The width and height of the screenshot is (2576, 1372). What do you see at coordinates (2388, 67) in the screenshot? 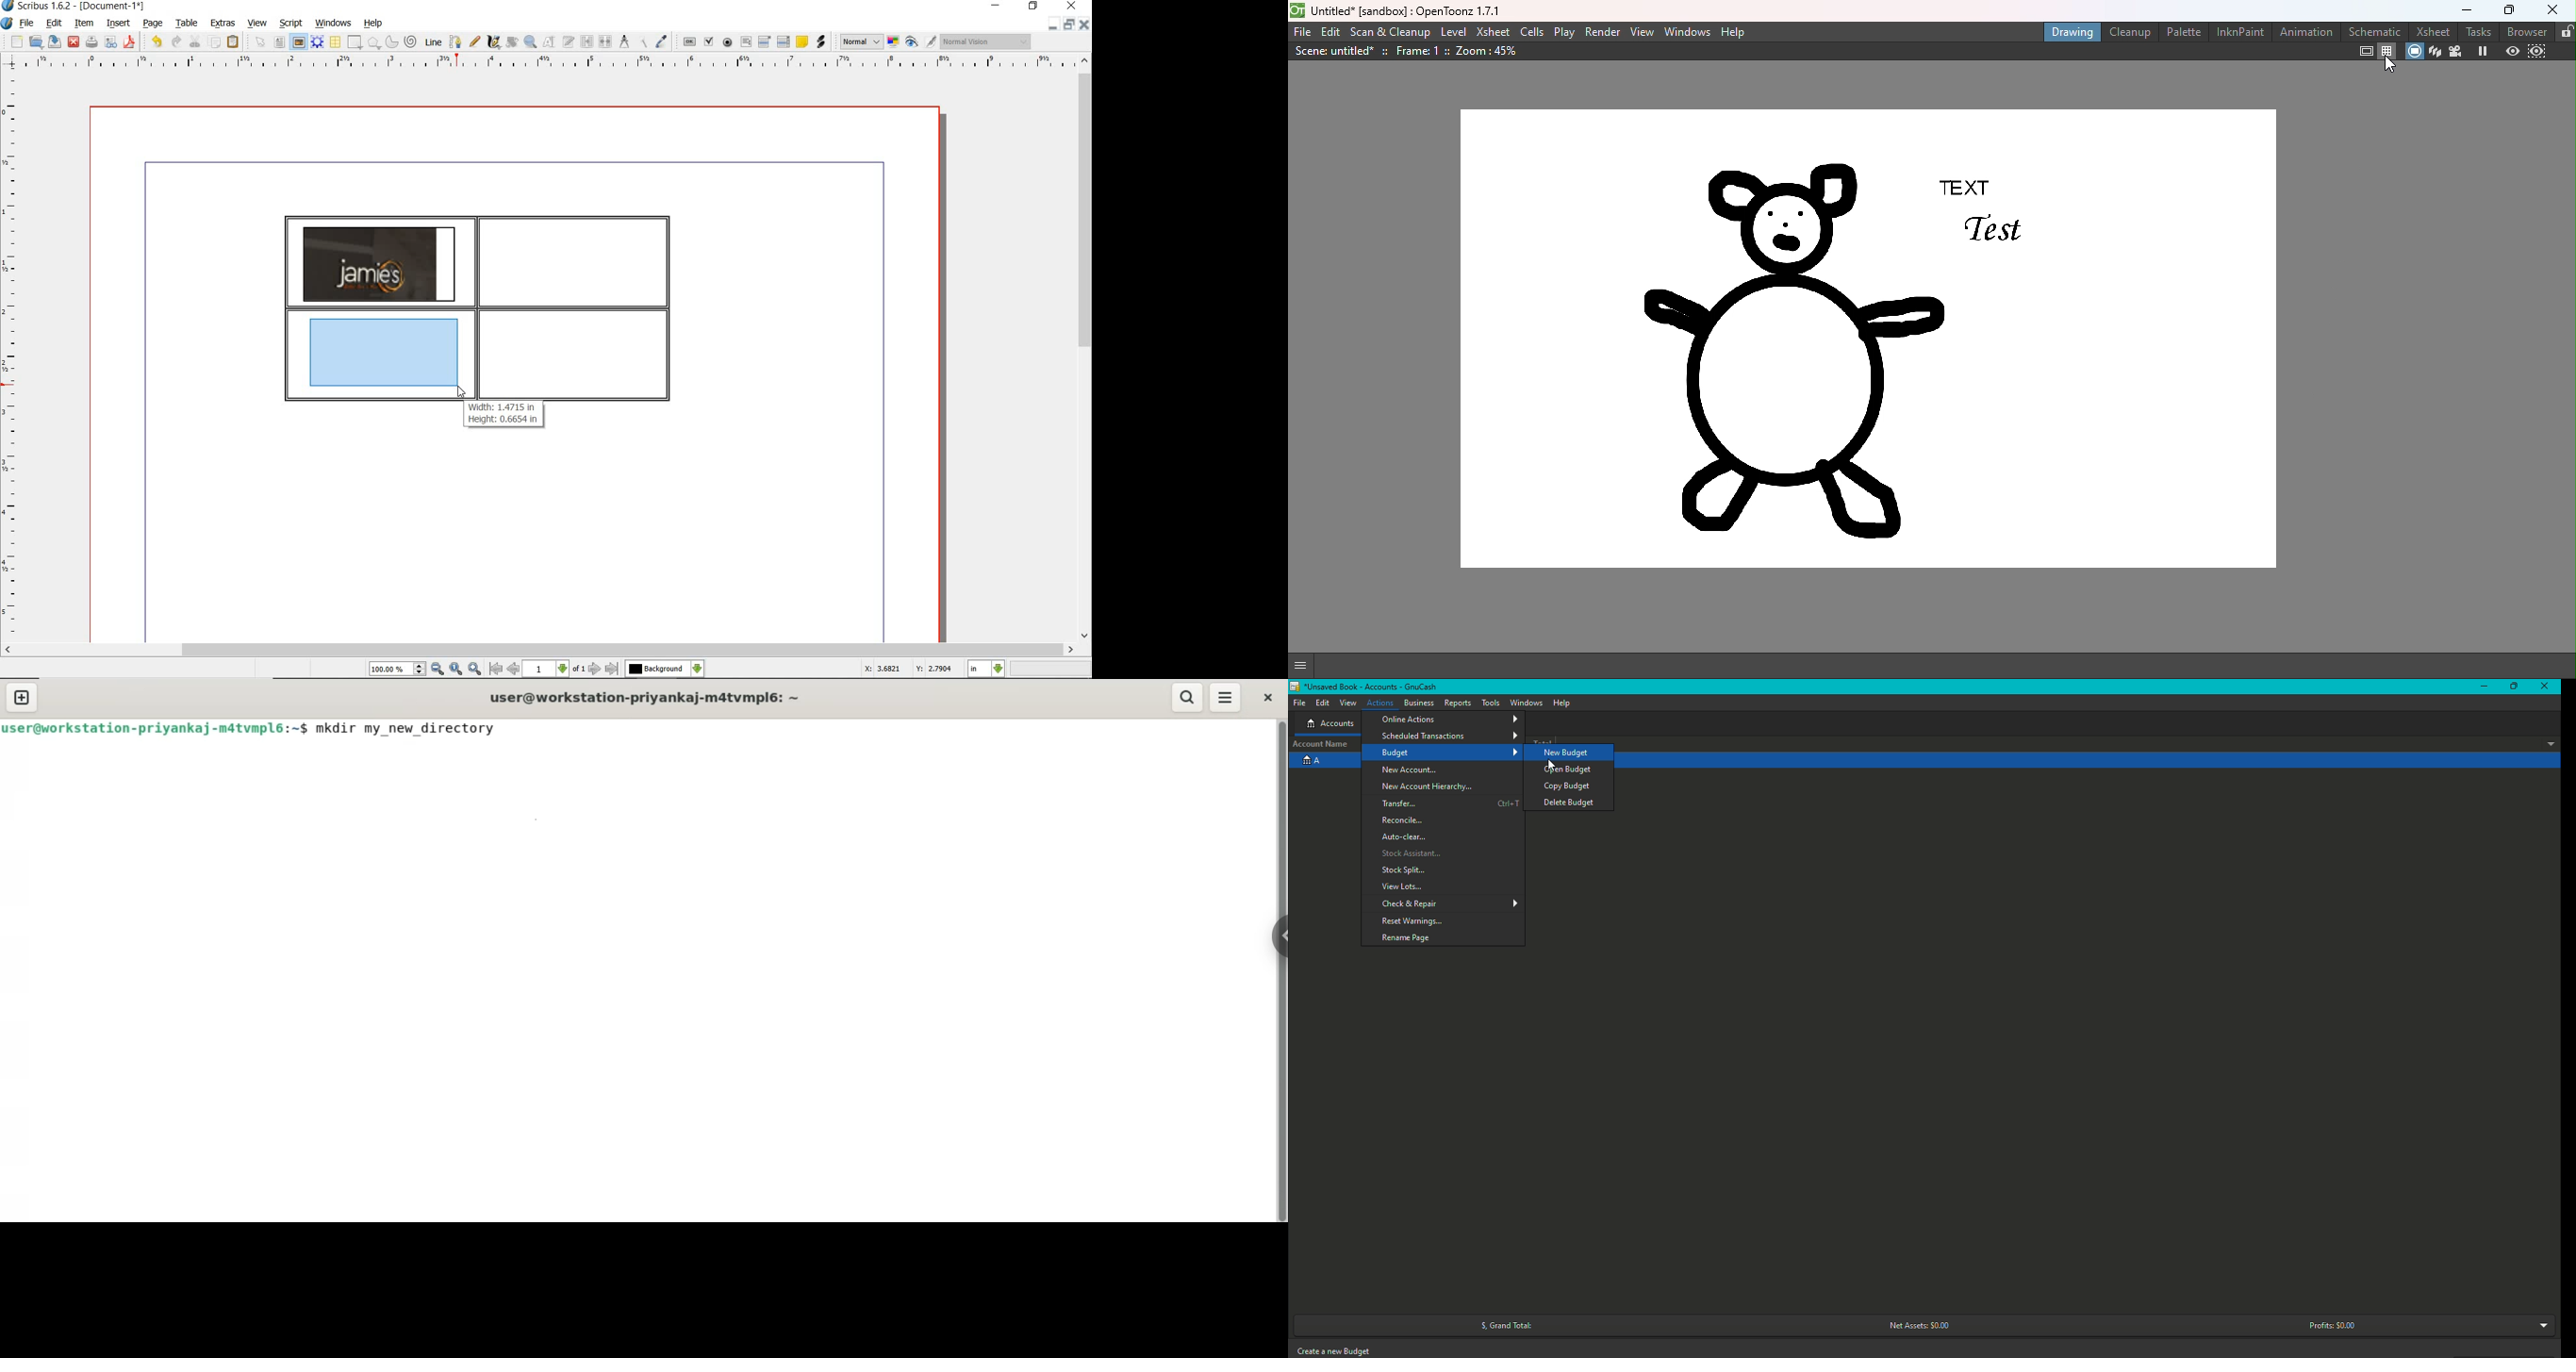
I see `Cursor` at bounding box center [2388, 67].